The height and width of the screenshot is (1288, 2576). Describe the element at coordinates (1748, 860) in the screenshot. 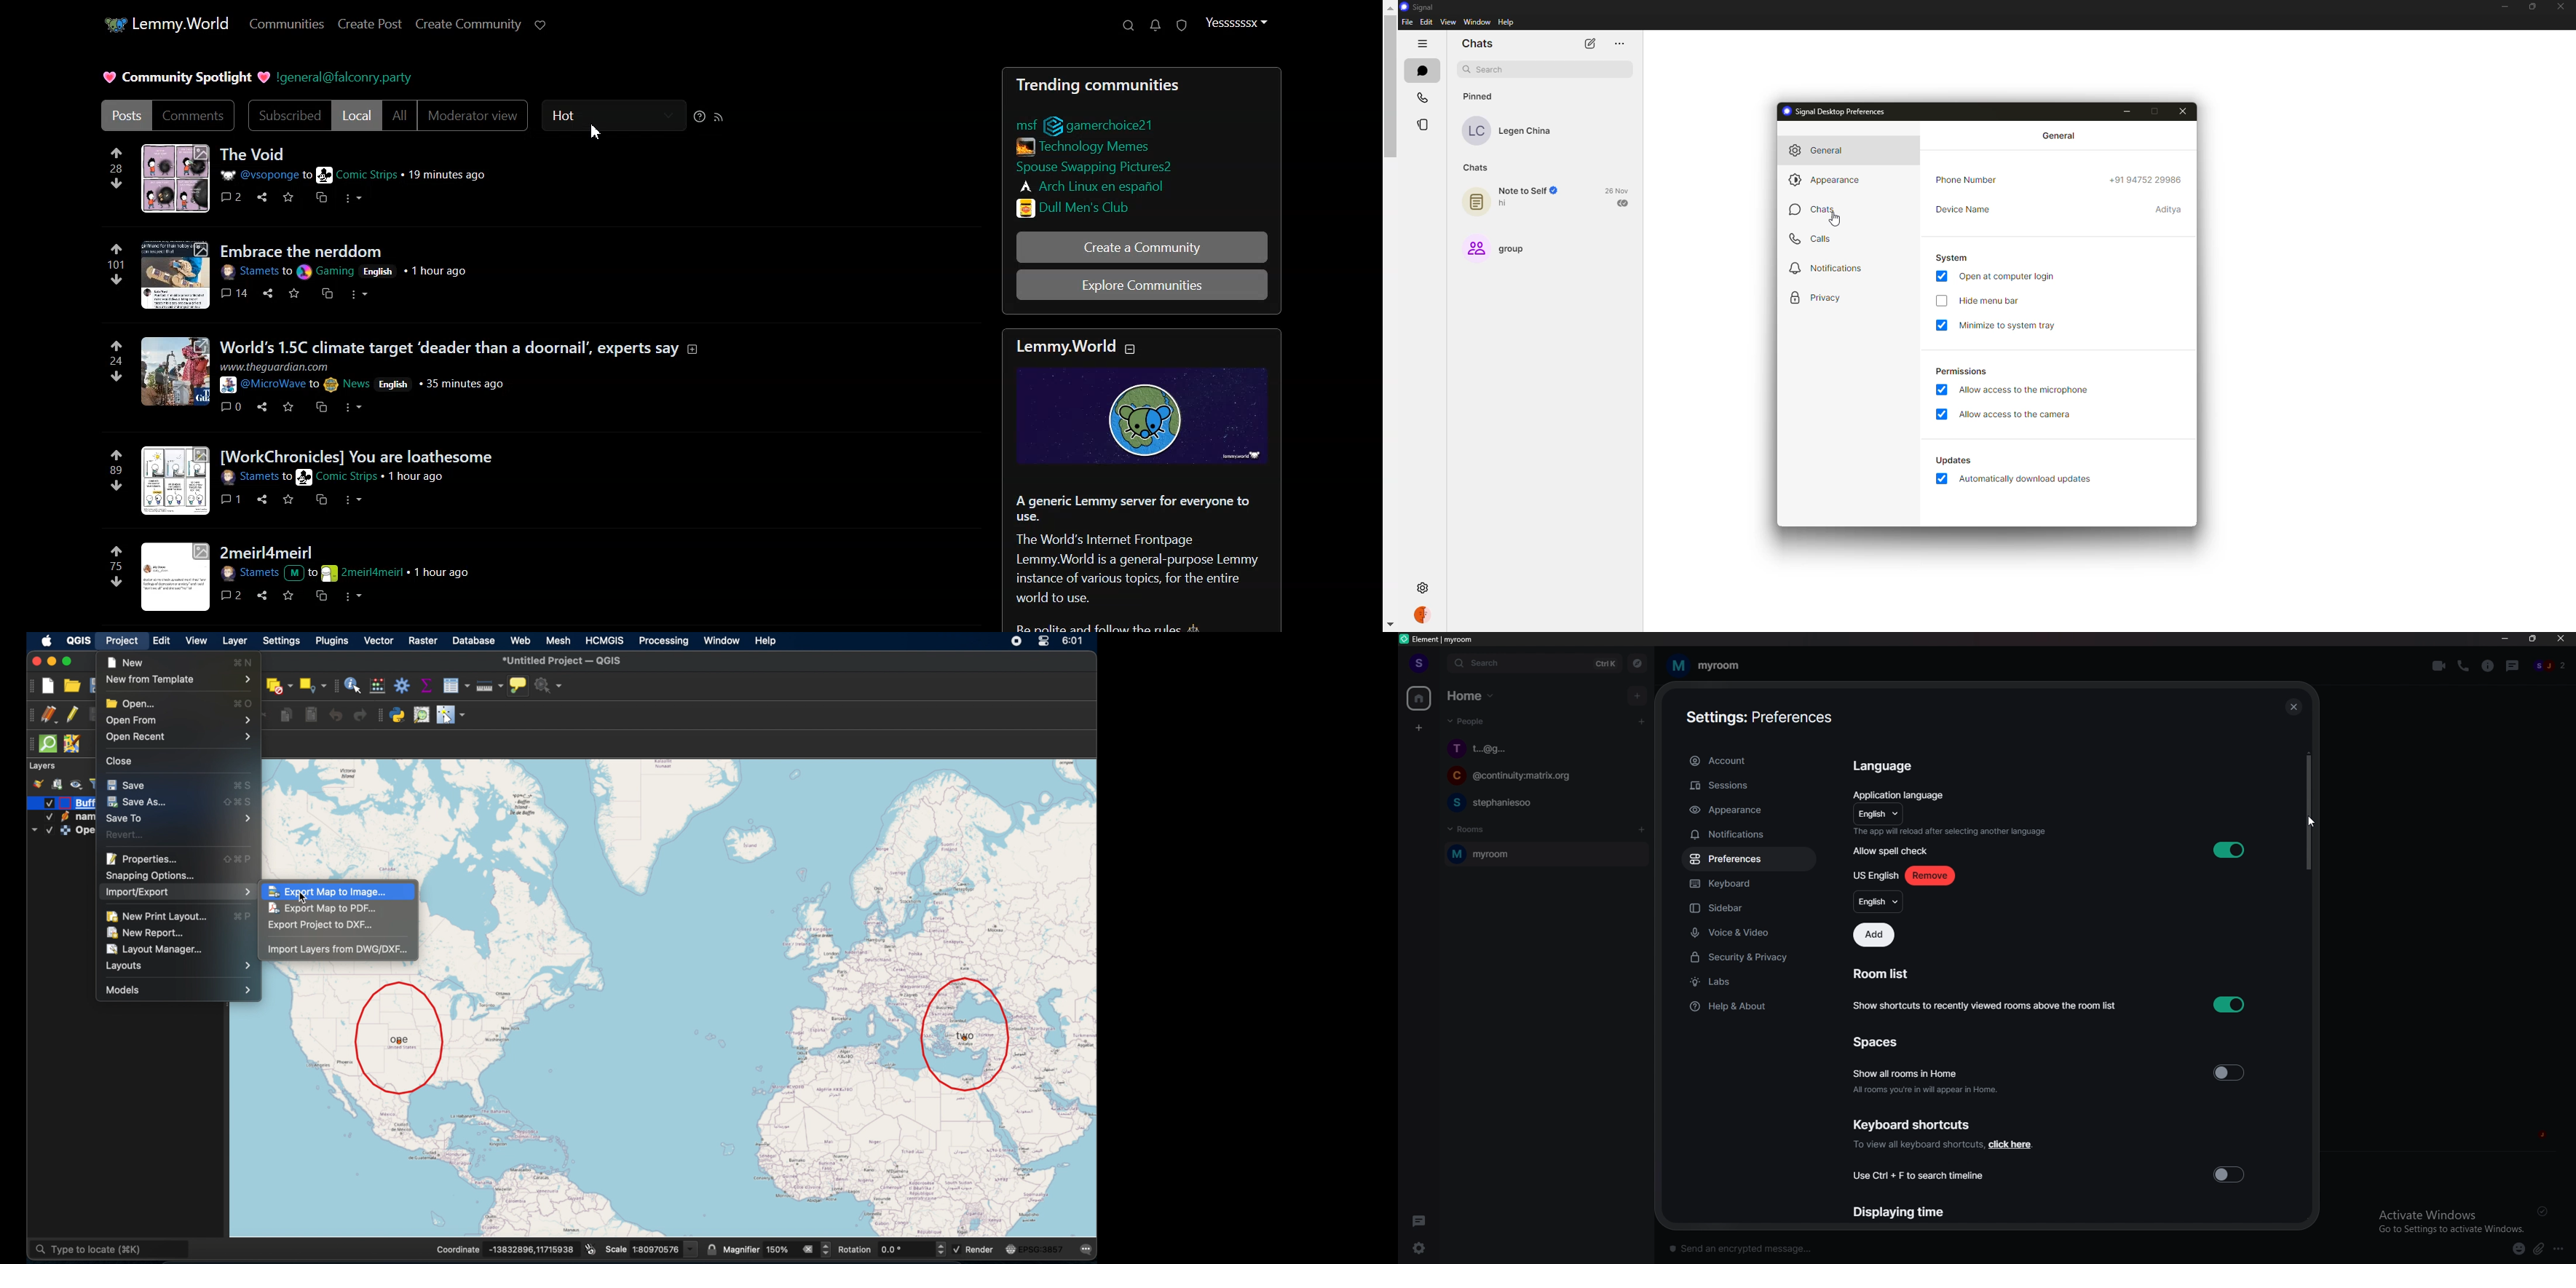

I see `preference` at that location.